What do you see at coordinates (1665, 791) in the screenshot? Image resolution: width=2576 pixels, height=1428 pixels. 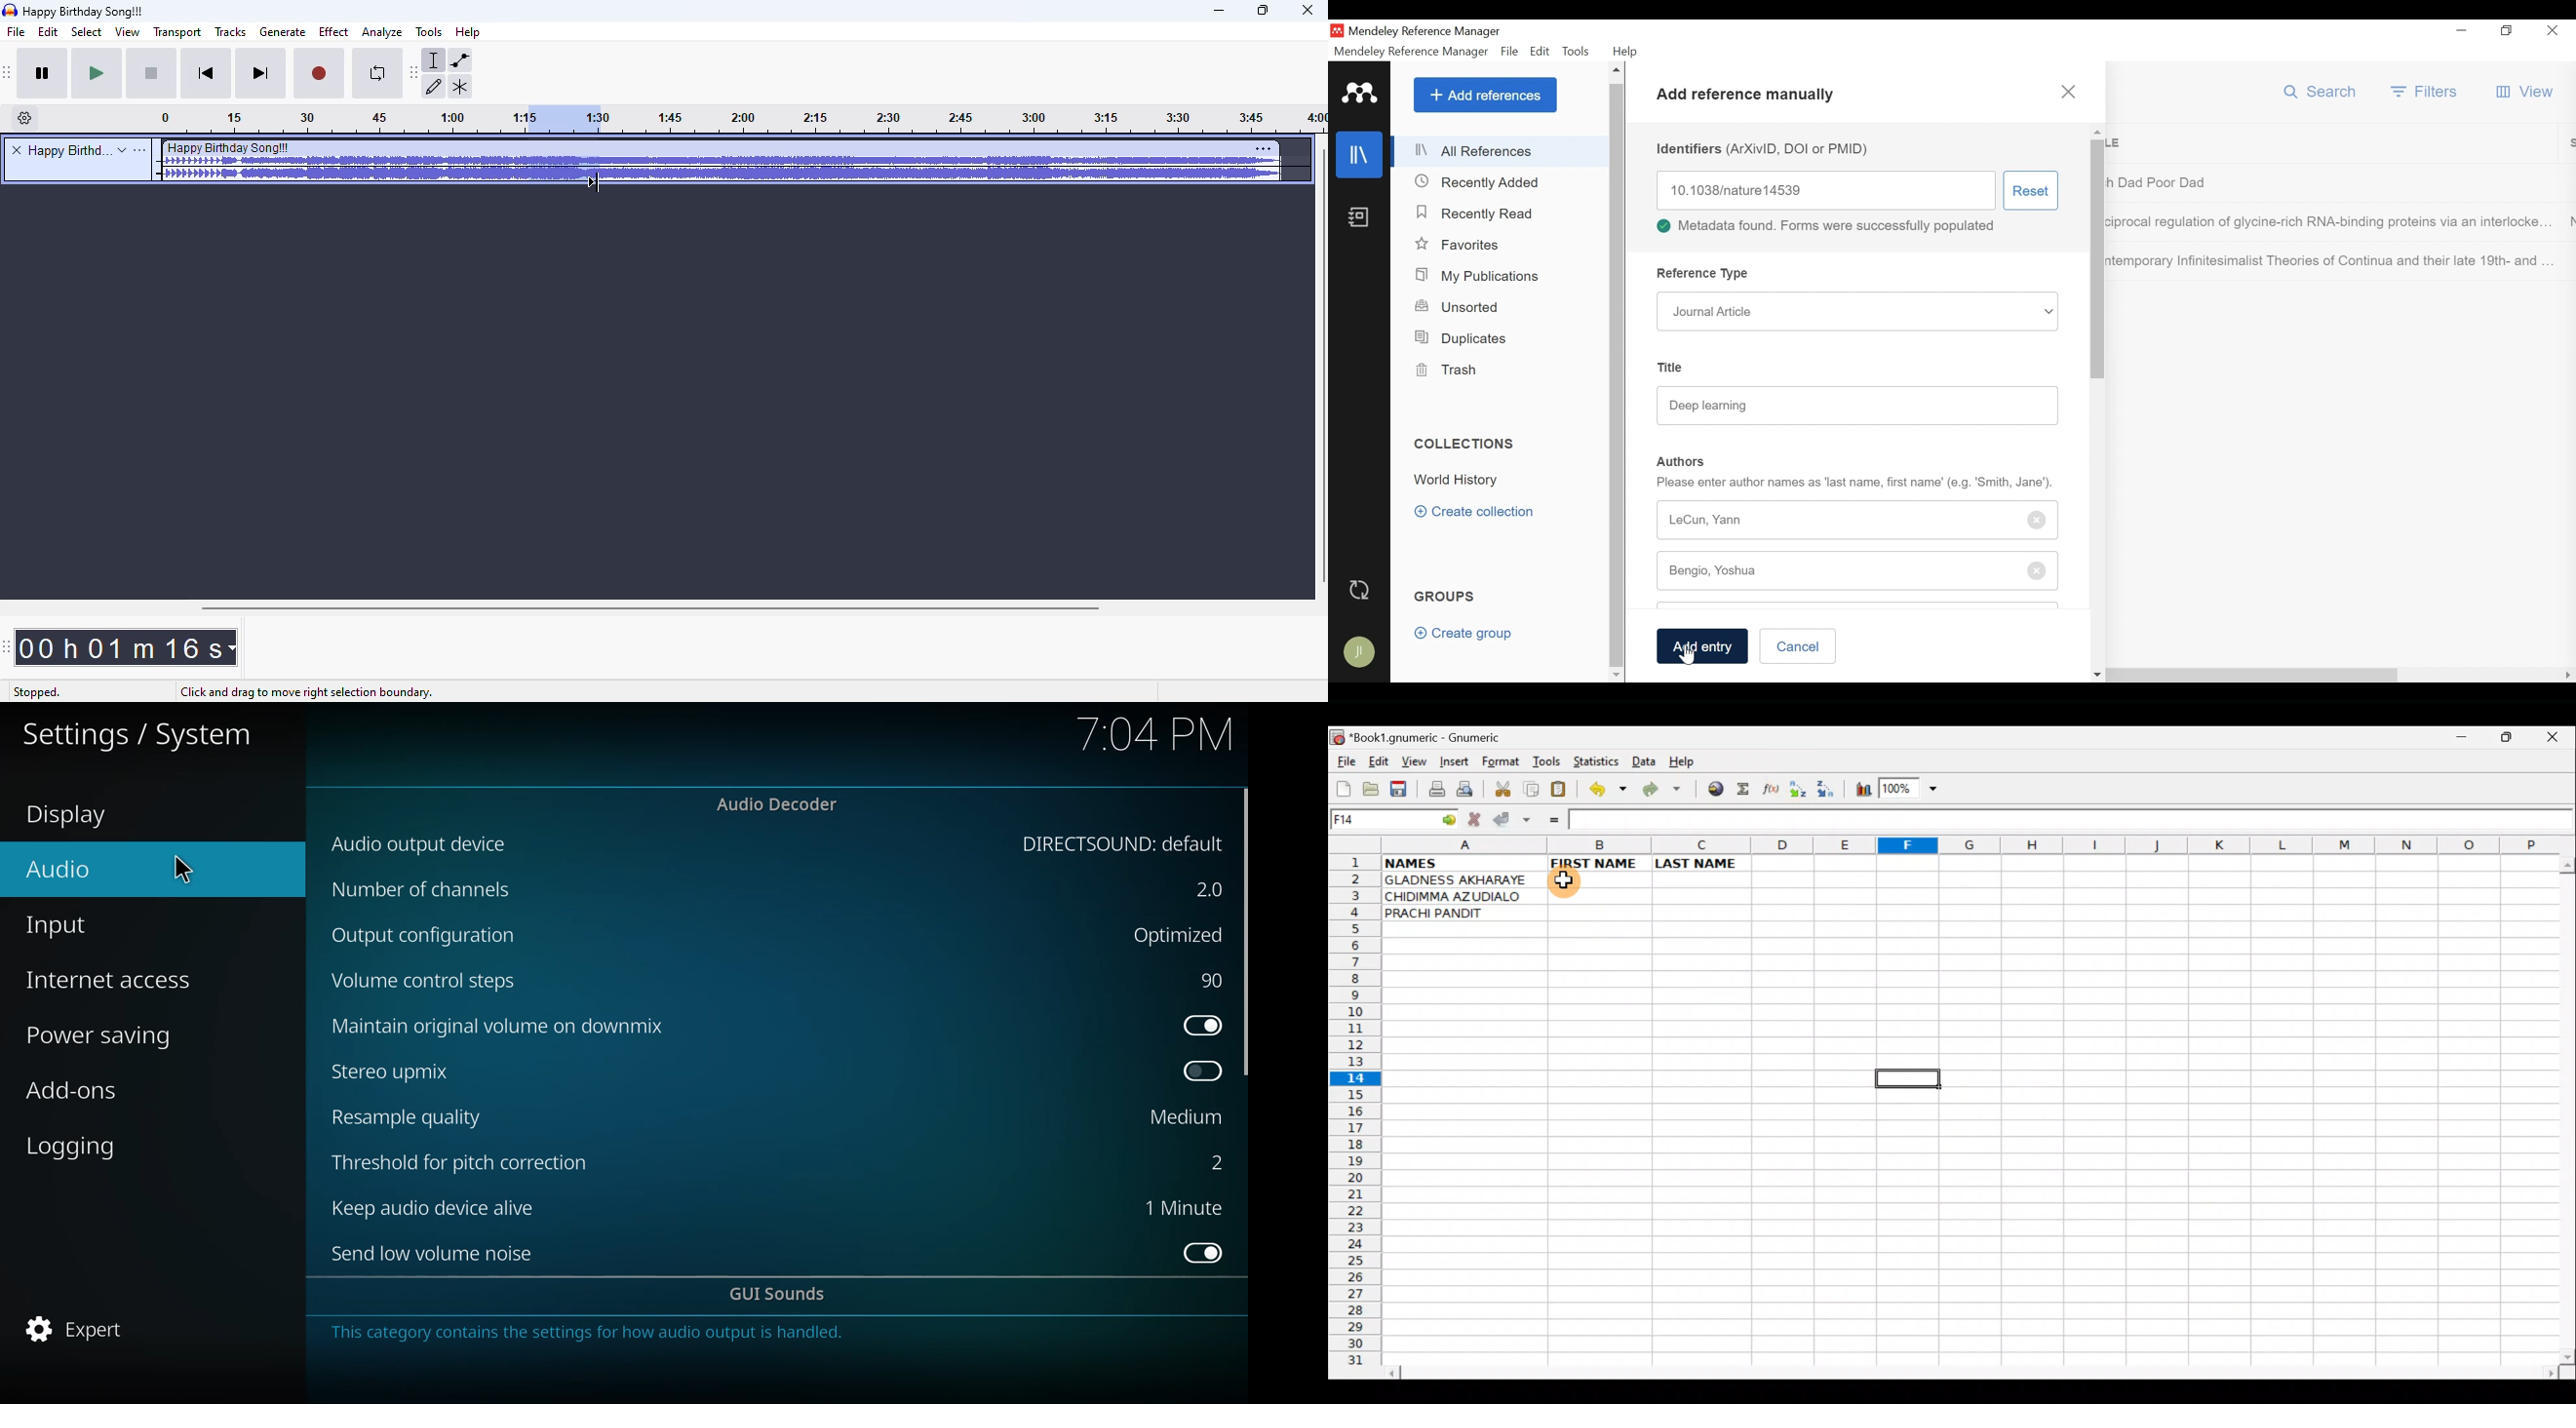 I see `Redo undone action` at bounding box center [1665, 791].